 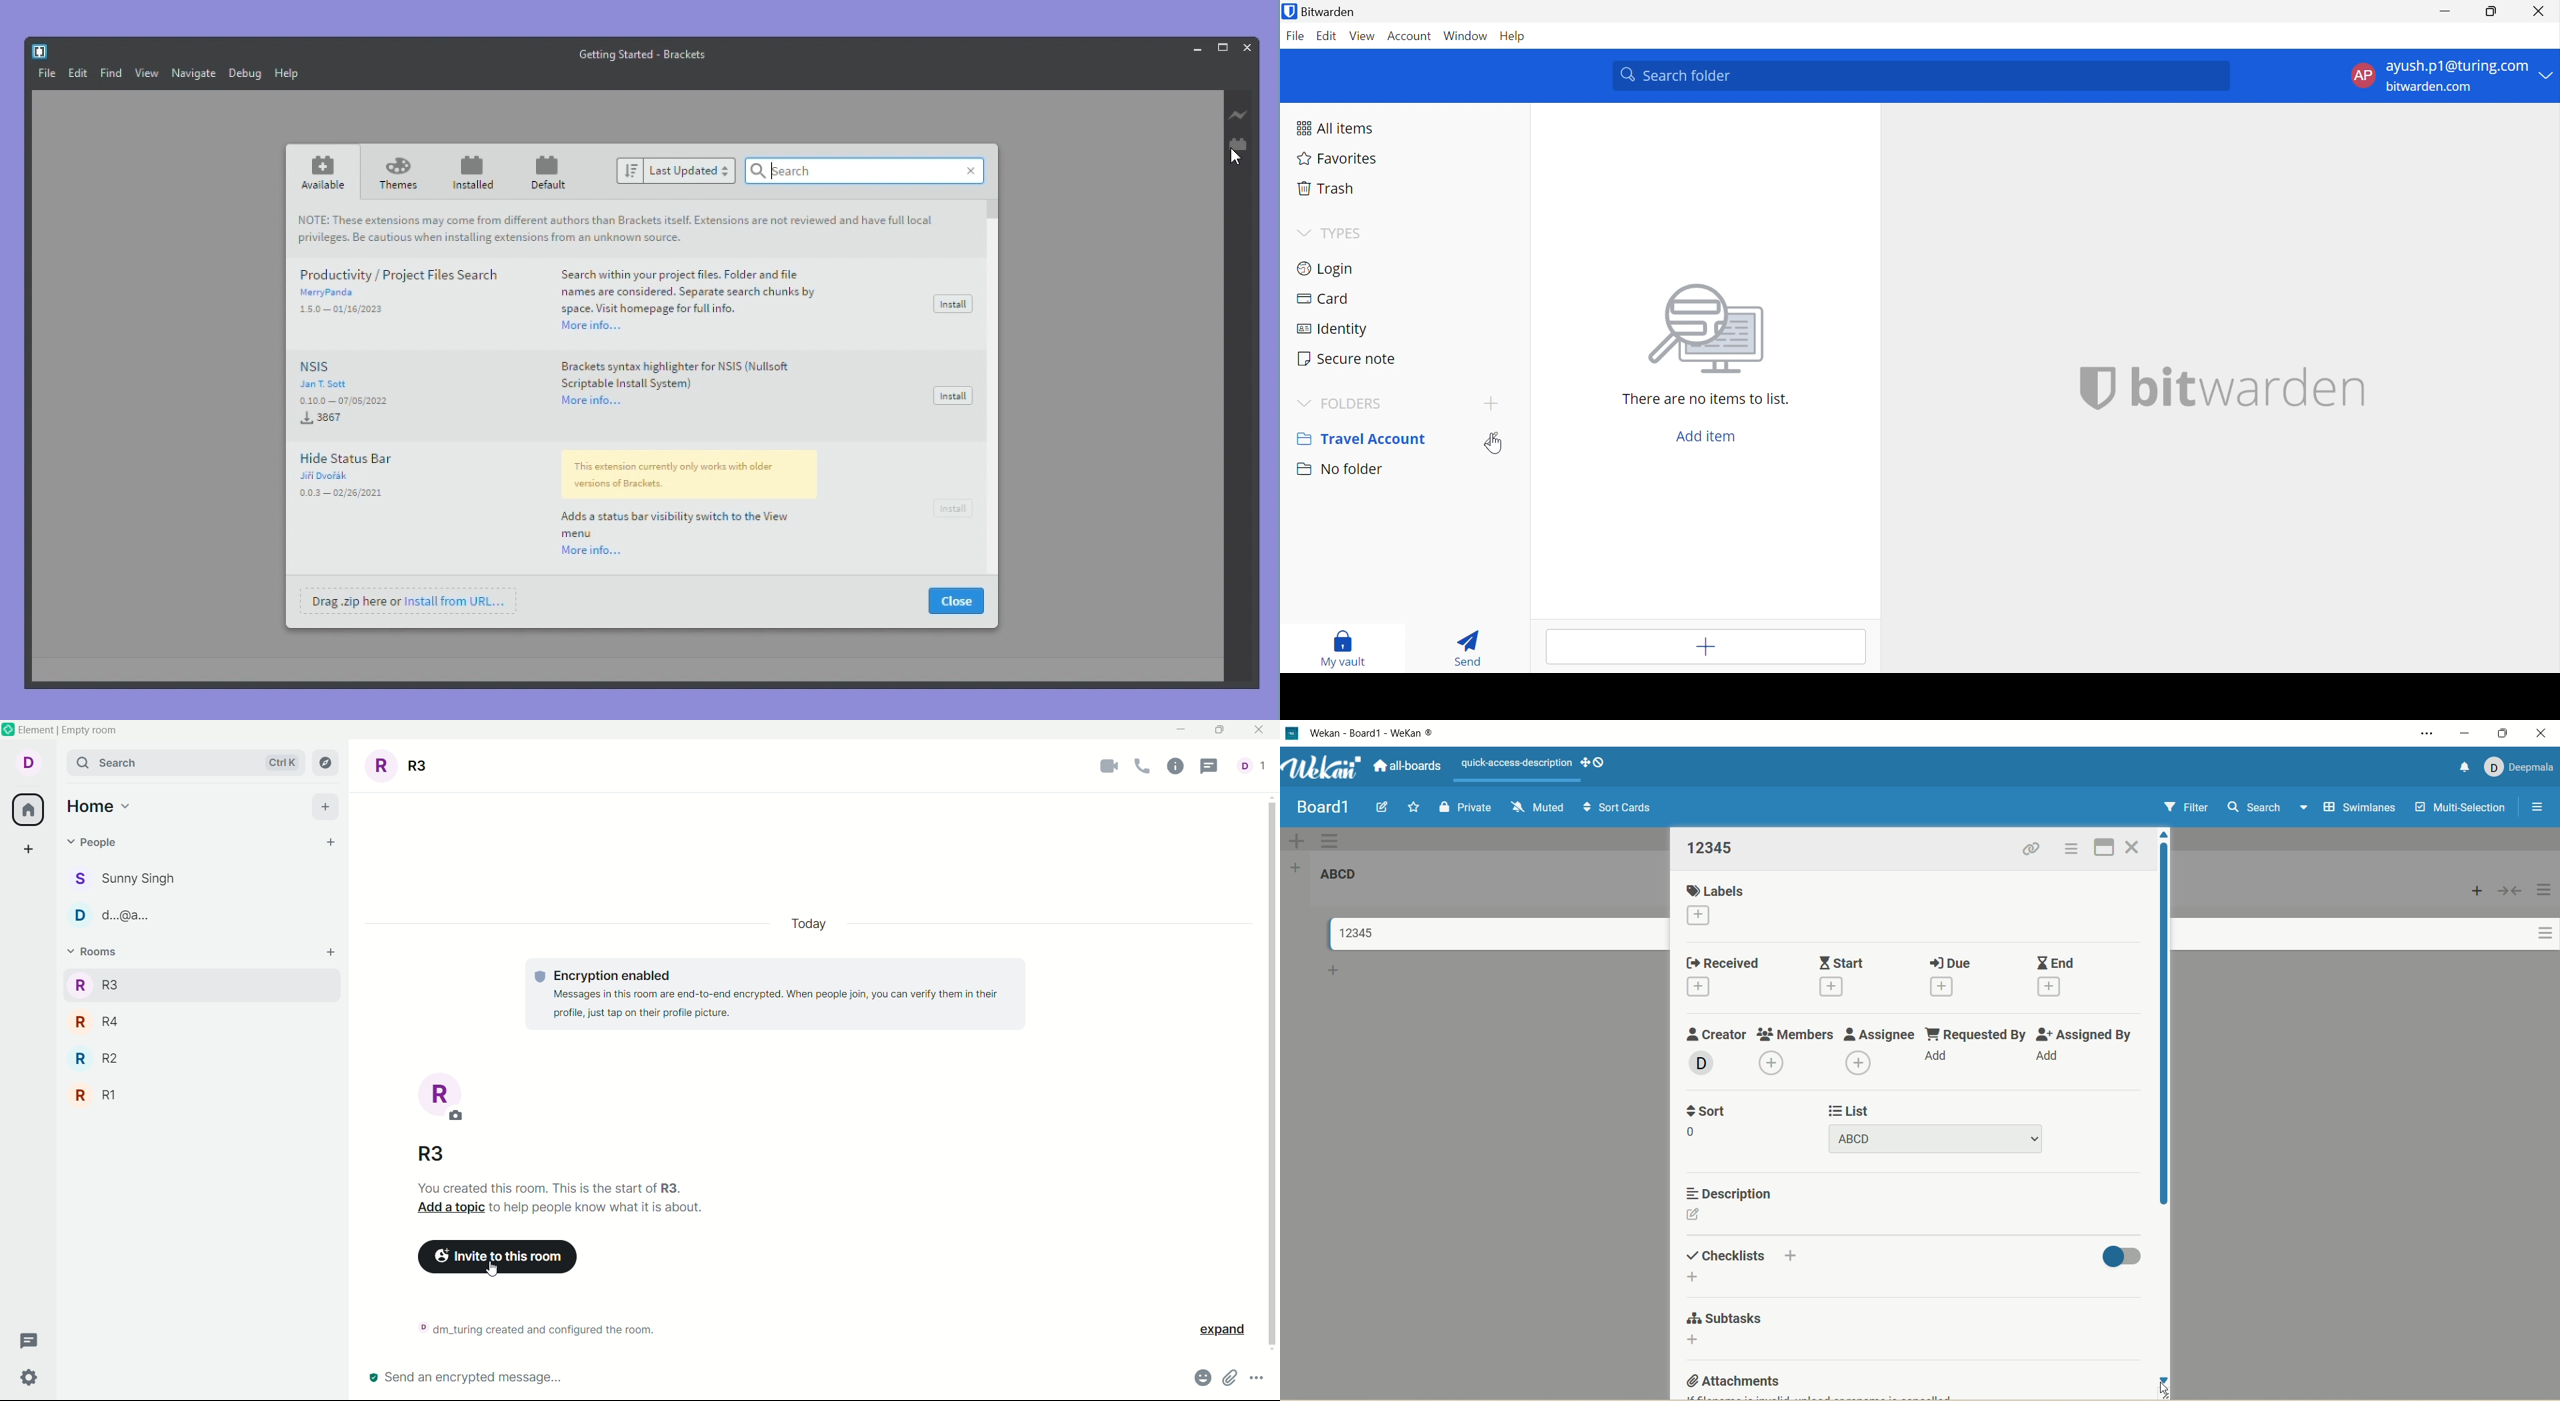 I want to click on searching for file image, so click(x=1708, y=331).